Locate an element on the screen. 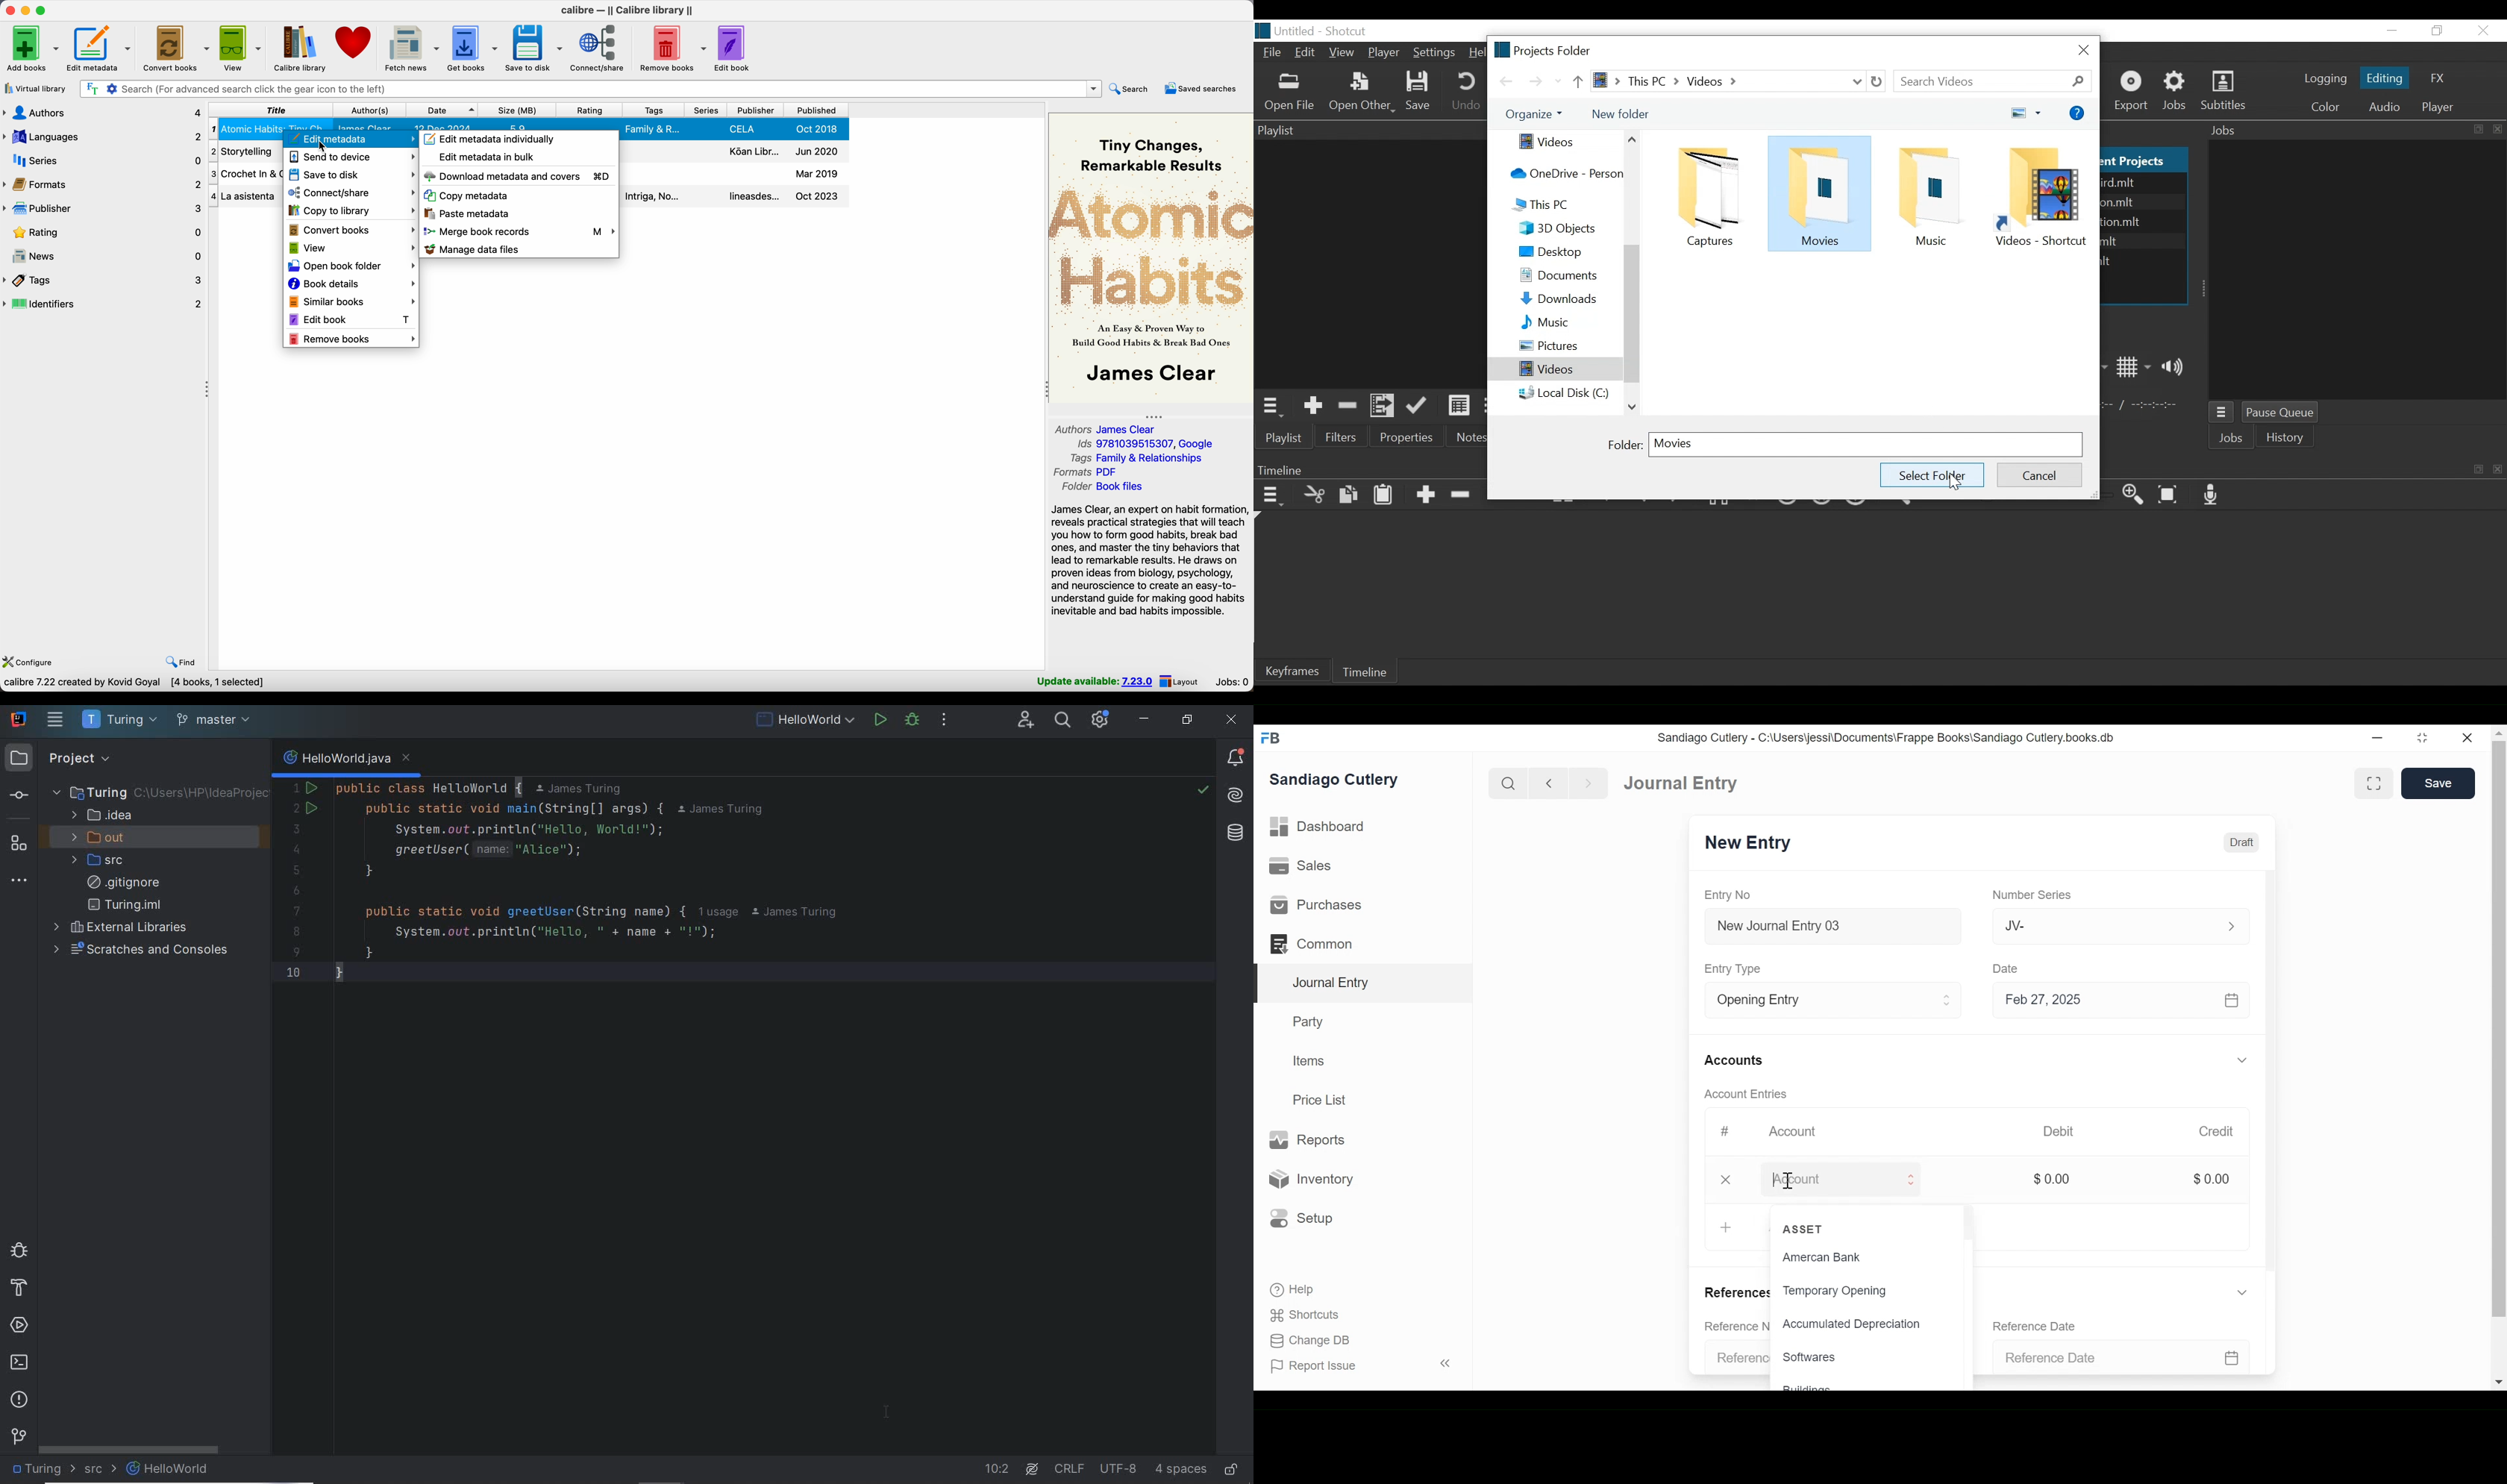 The width and height of the screenshot is (2520, 1484). maximize is located at coordinates (43, 9).